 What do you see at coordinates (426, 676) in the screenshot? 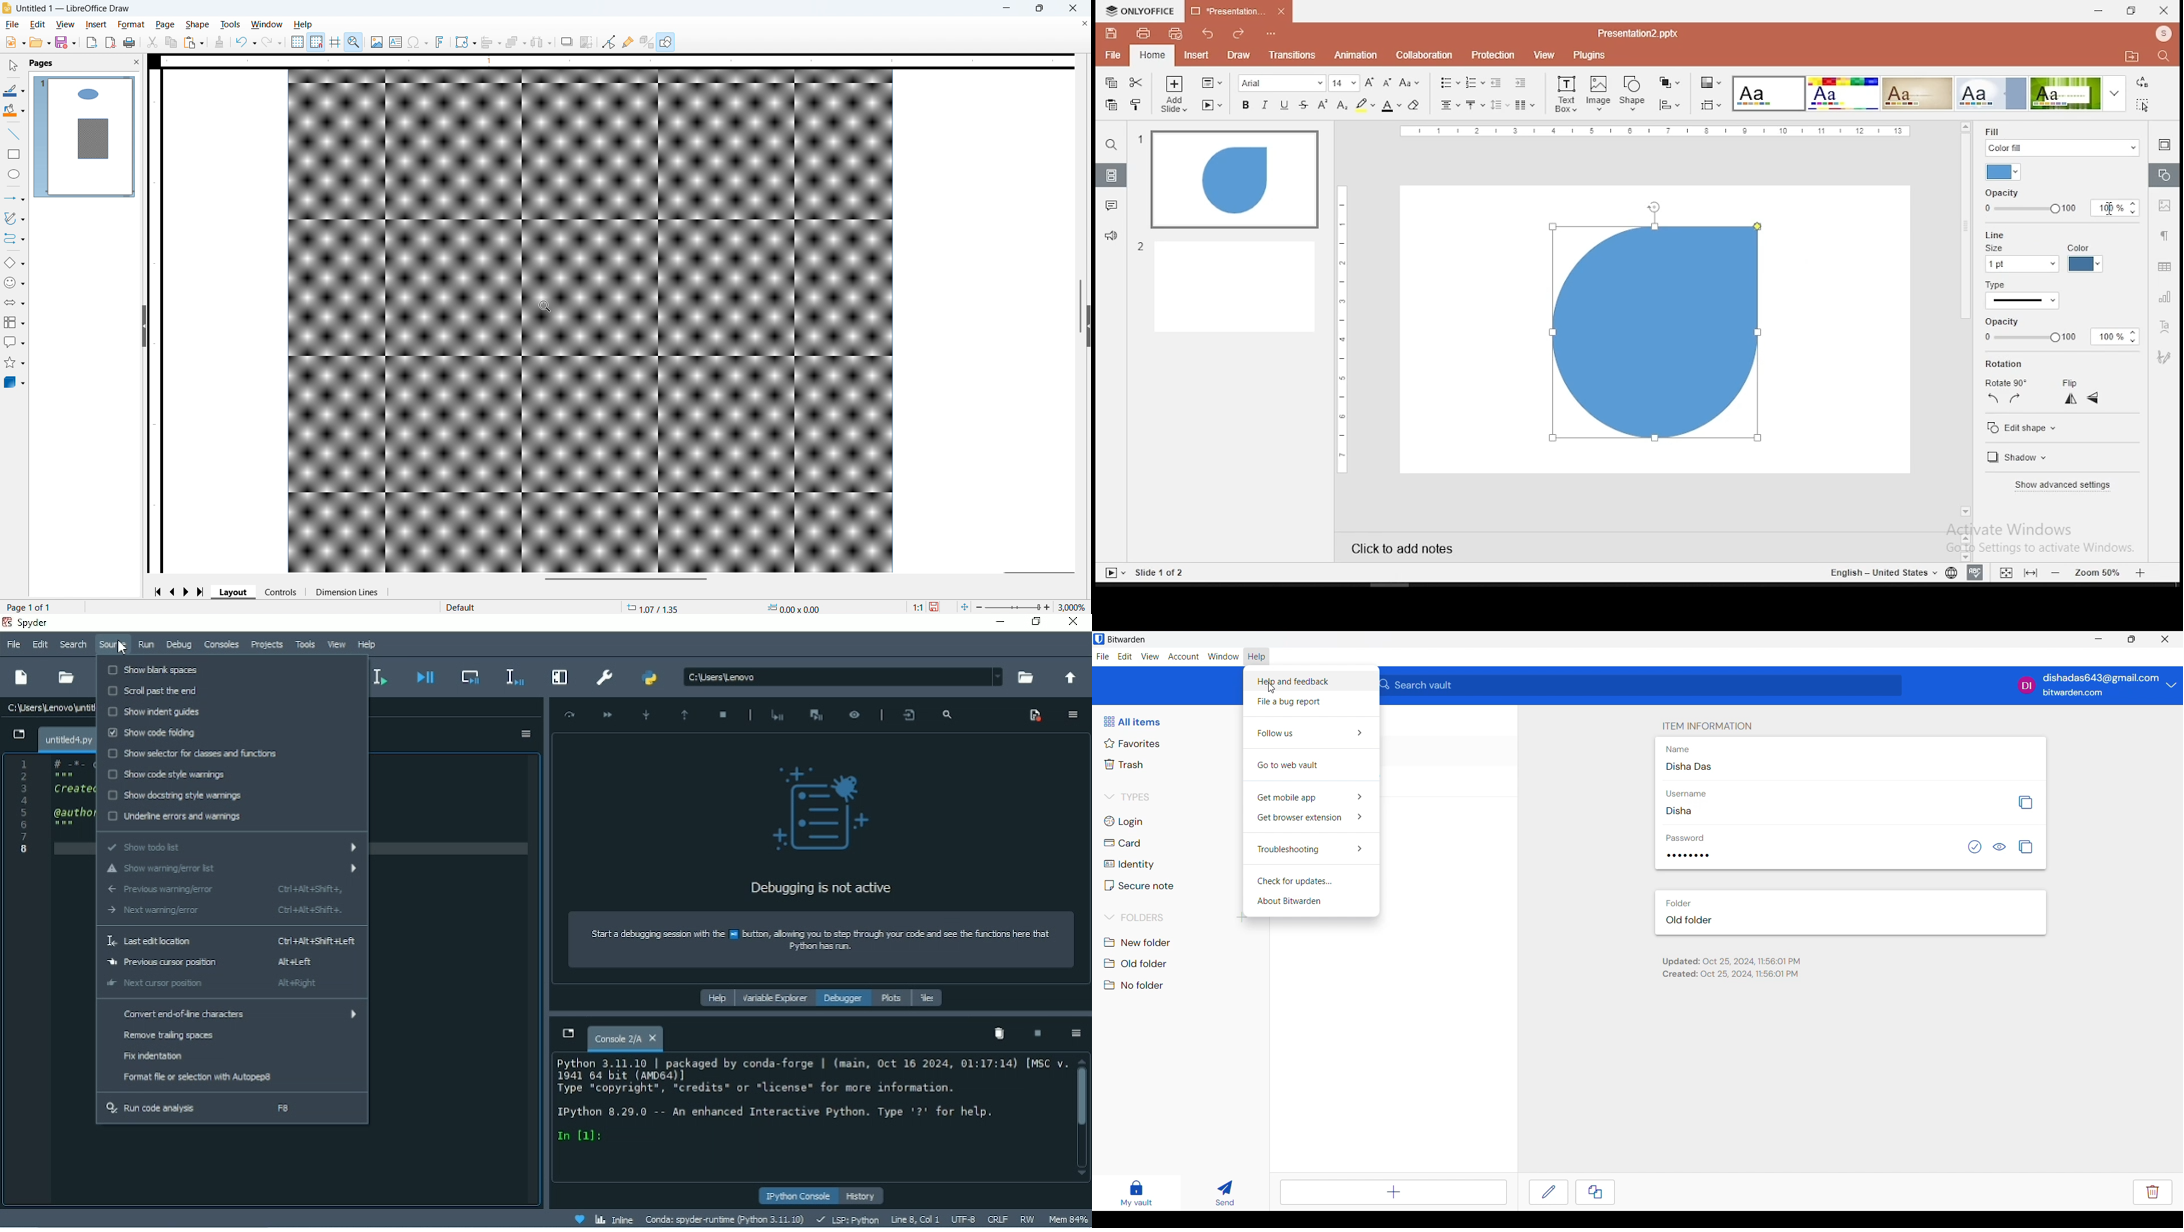
I see `Debug file` at bounding box center [426, 676].